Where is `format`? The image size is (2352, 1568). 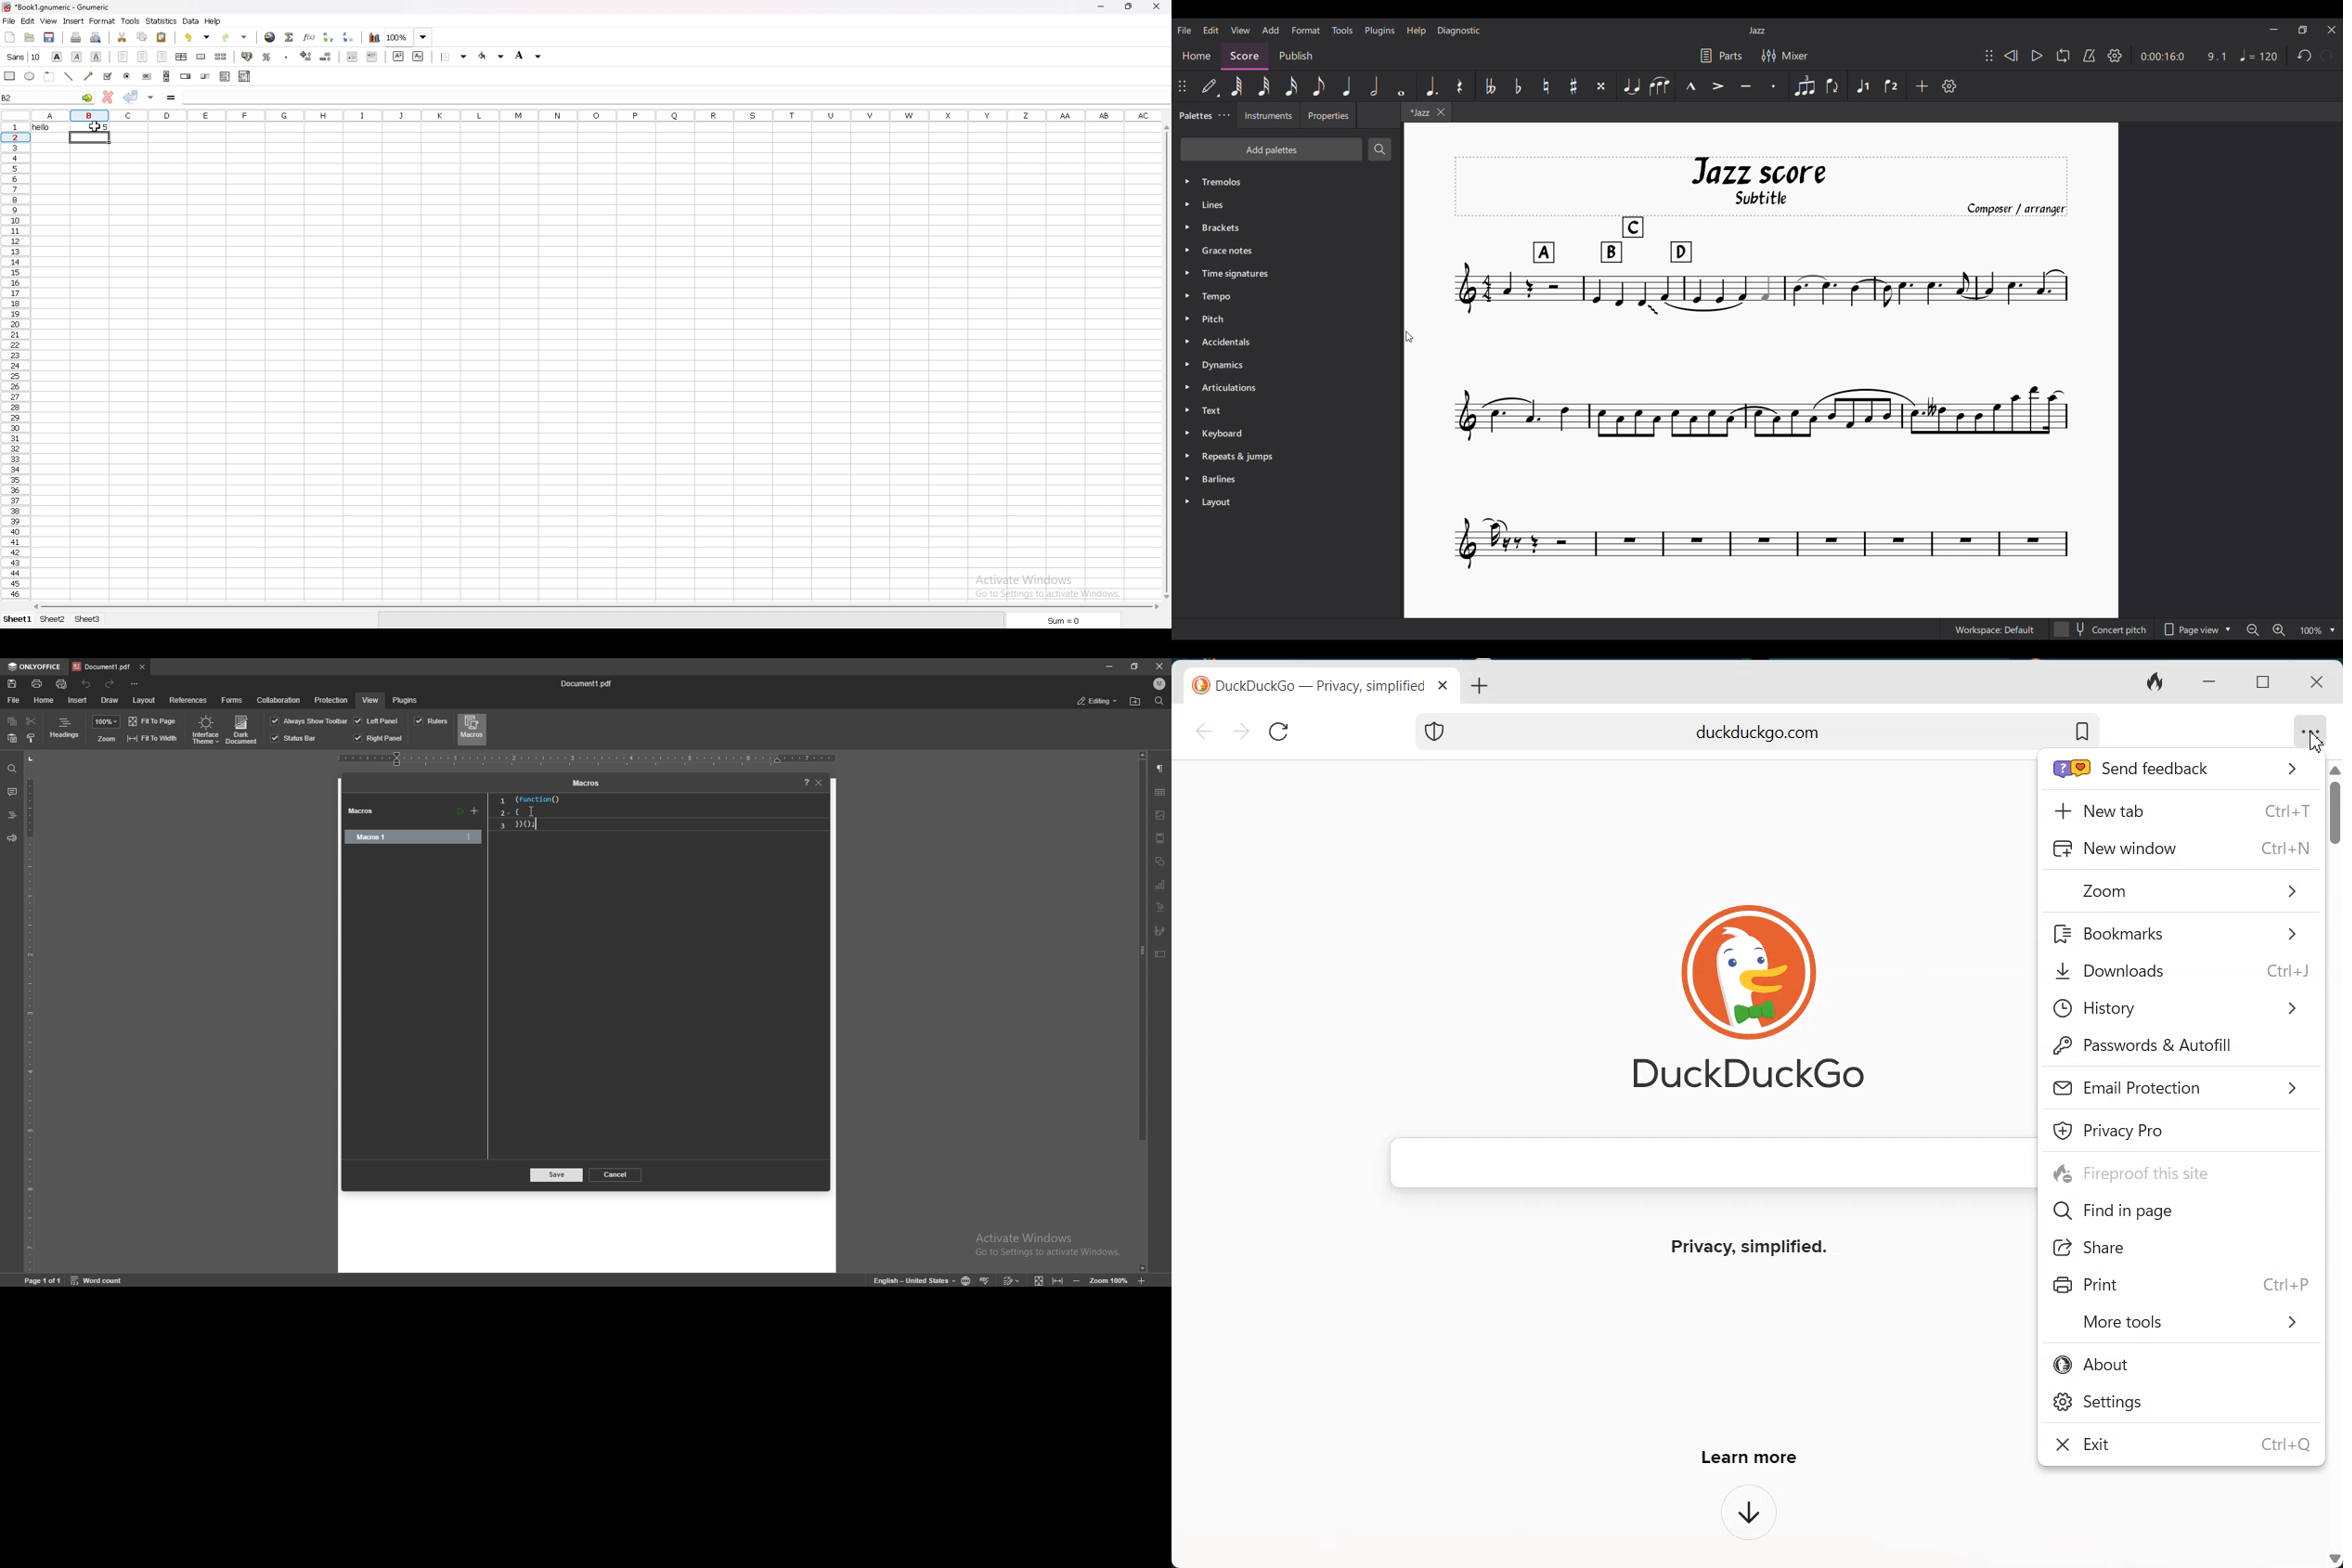 format is located at coordinates (102, 21).